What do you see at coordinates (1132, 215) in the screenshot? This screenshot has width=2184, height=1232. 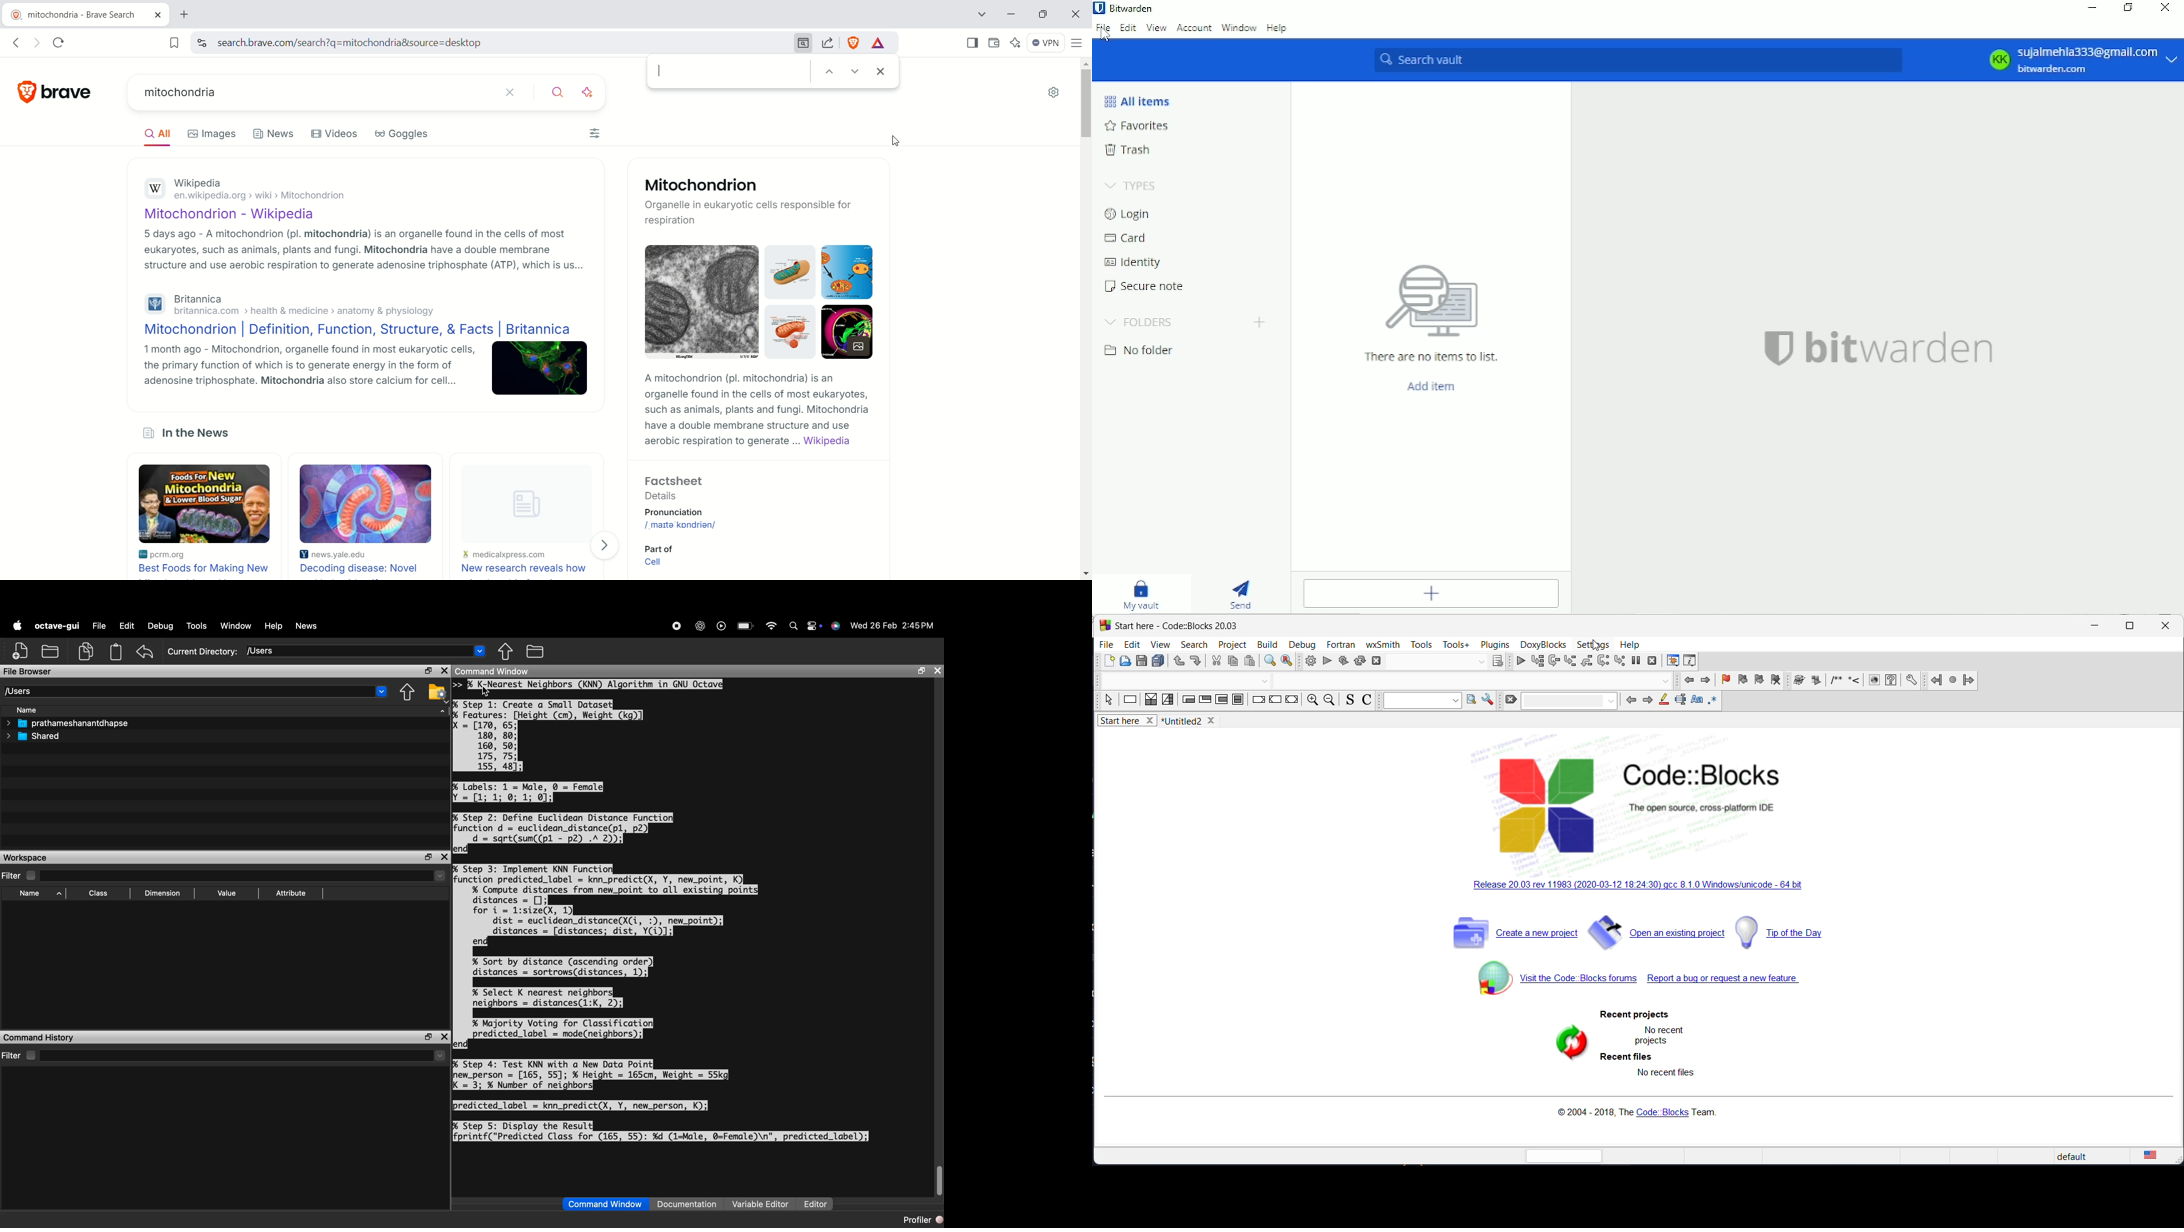 I see `Login` at bounding box center [1132, 215].